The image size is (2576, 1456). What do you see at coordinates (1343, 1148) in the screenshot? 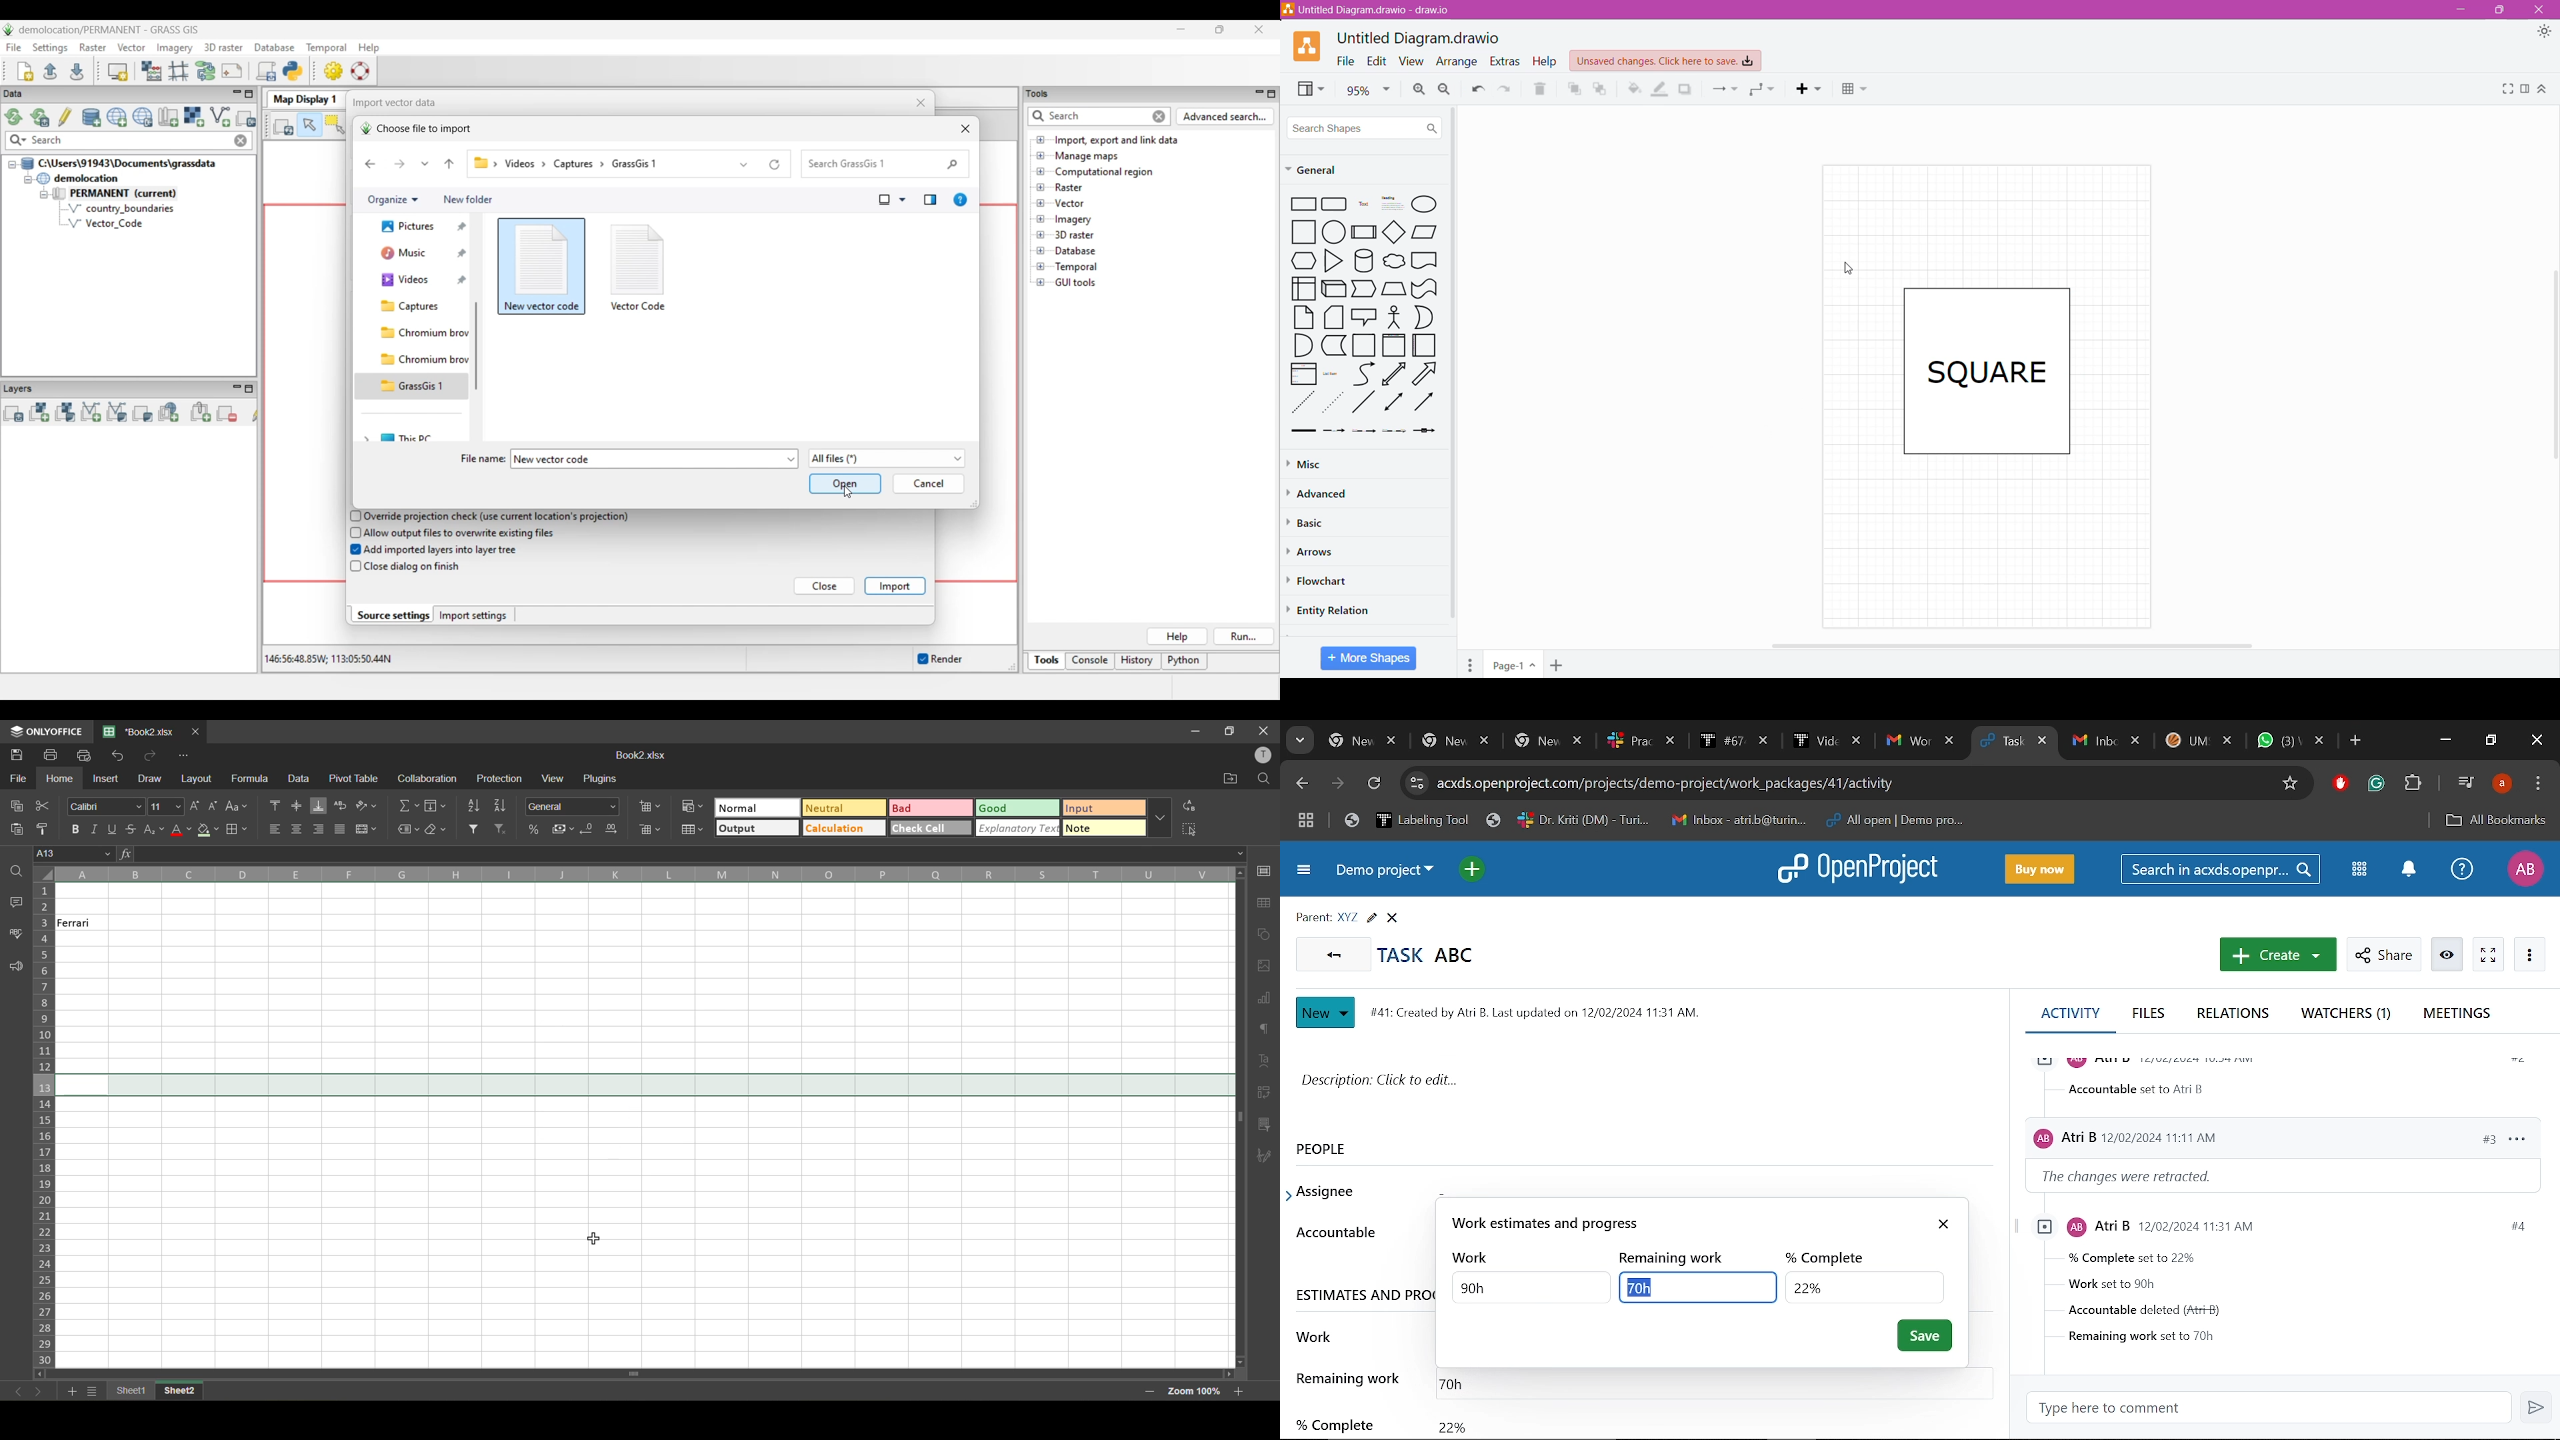
I see `People` at bounding box center [1343, 1148].